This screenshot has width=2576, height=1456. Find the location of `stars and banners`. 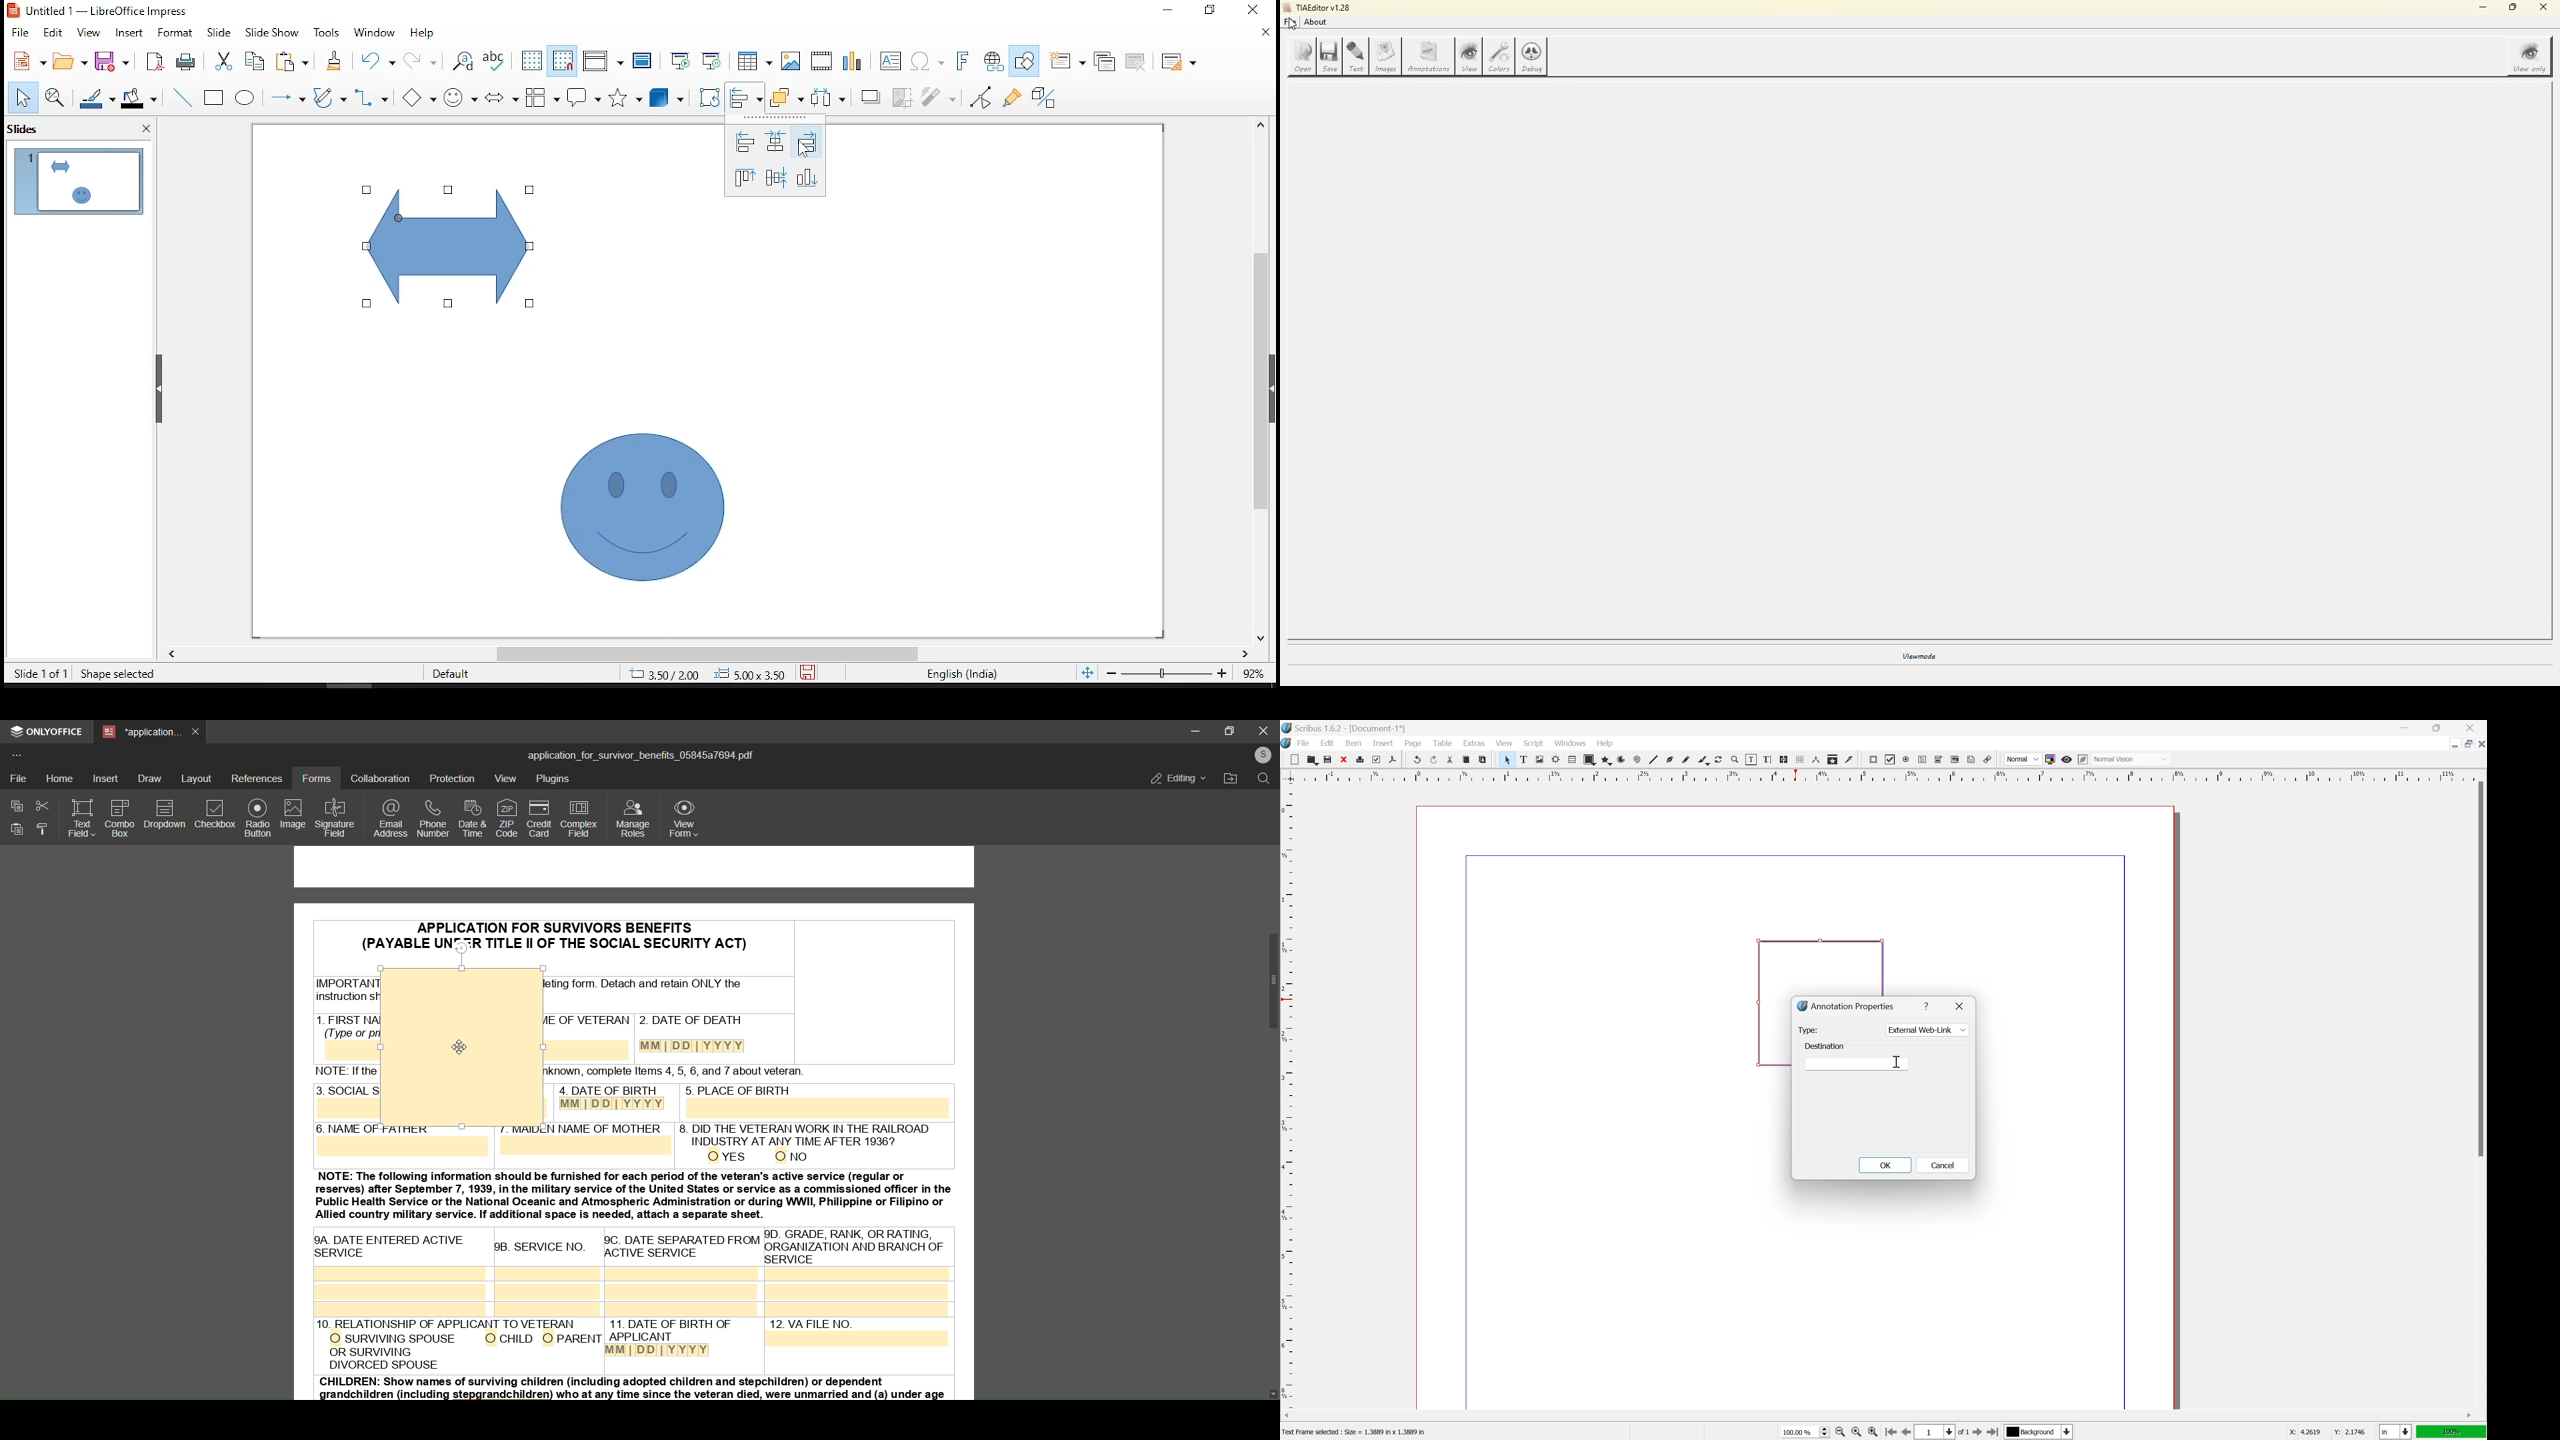

stars and banners is located at coordinates (623, 96).